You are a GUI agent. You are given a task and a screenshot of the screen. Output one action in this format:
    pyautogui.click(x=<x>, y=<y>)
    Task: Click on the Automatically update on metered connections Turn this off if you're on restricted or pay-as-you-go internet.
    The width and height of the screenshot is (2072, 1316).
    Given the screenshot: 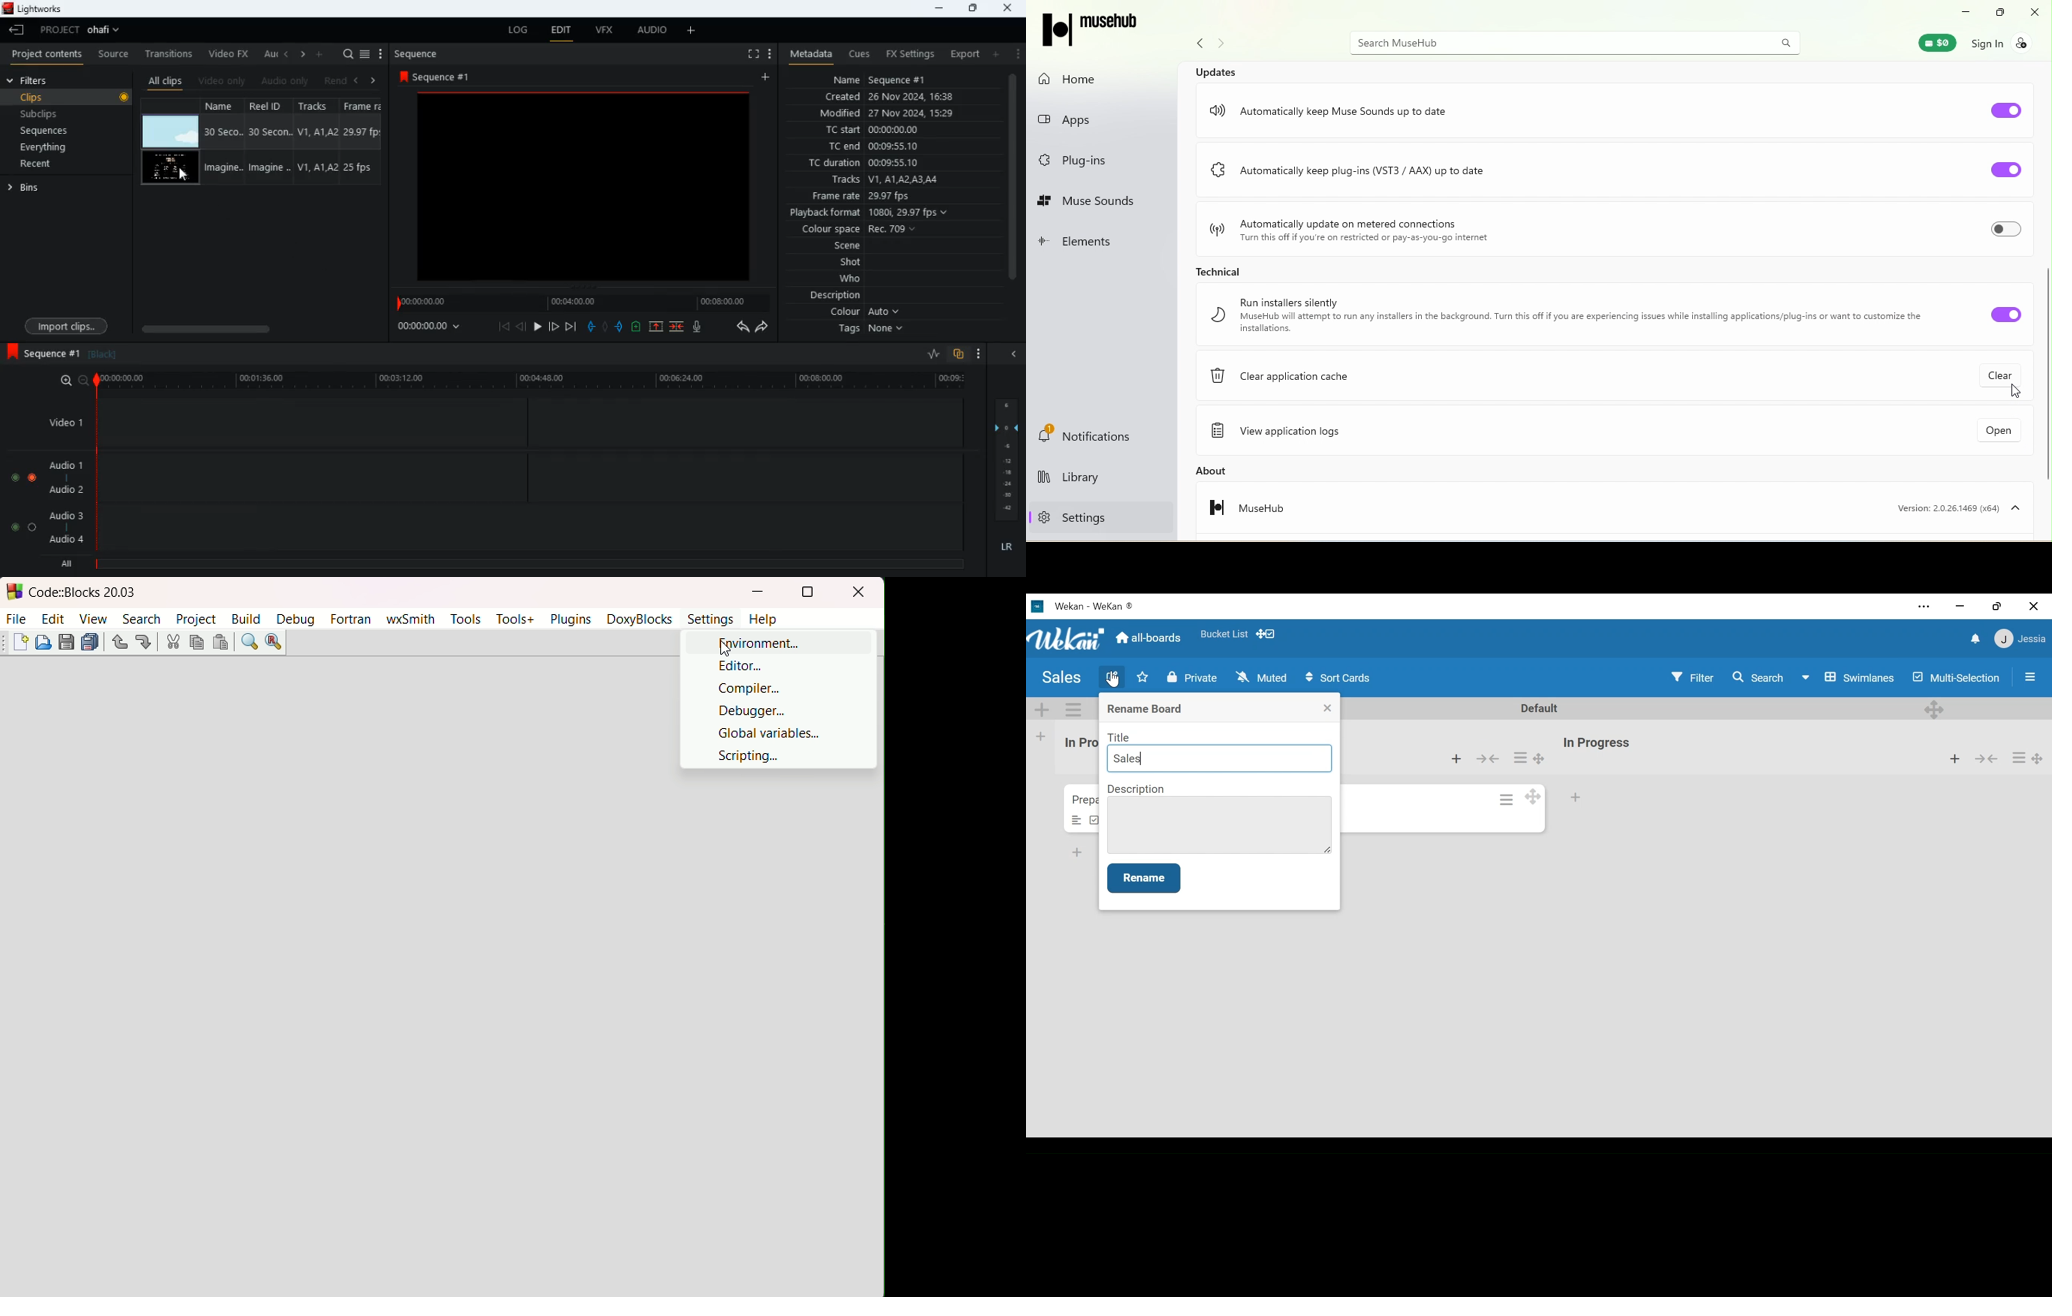 What is the action you would take?
    pyautogui.click(x=1349, y=228)
    